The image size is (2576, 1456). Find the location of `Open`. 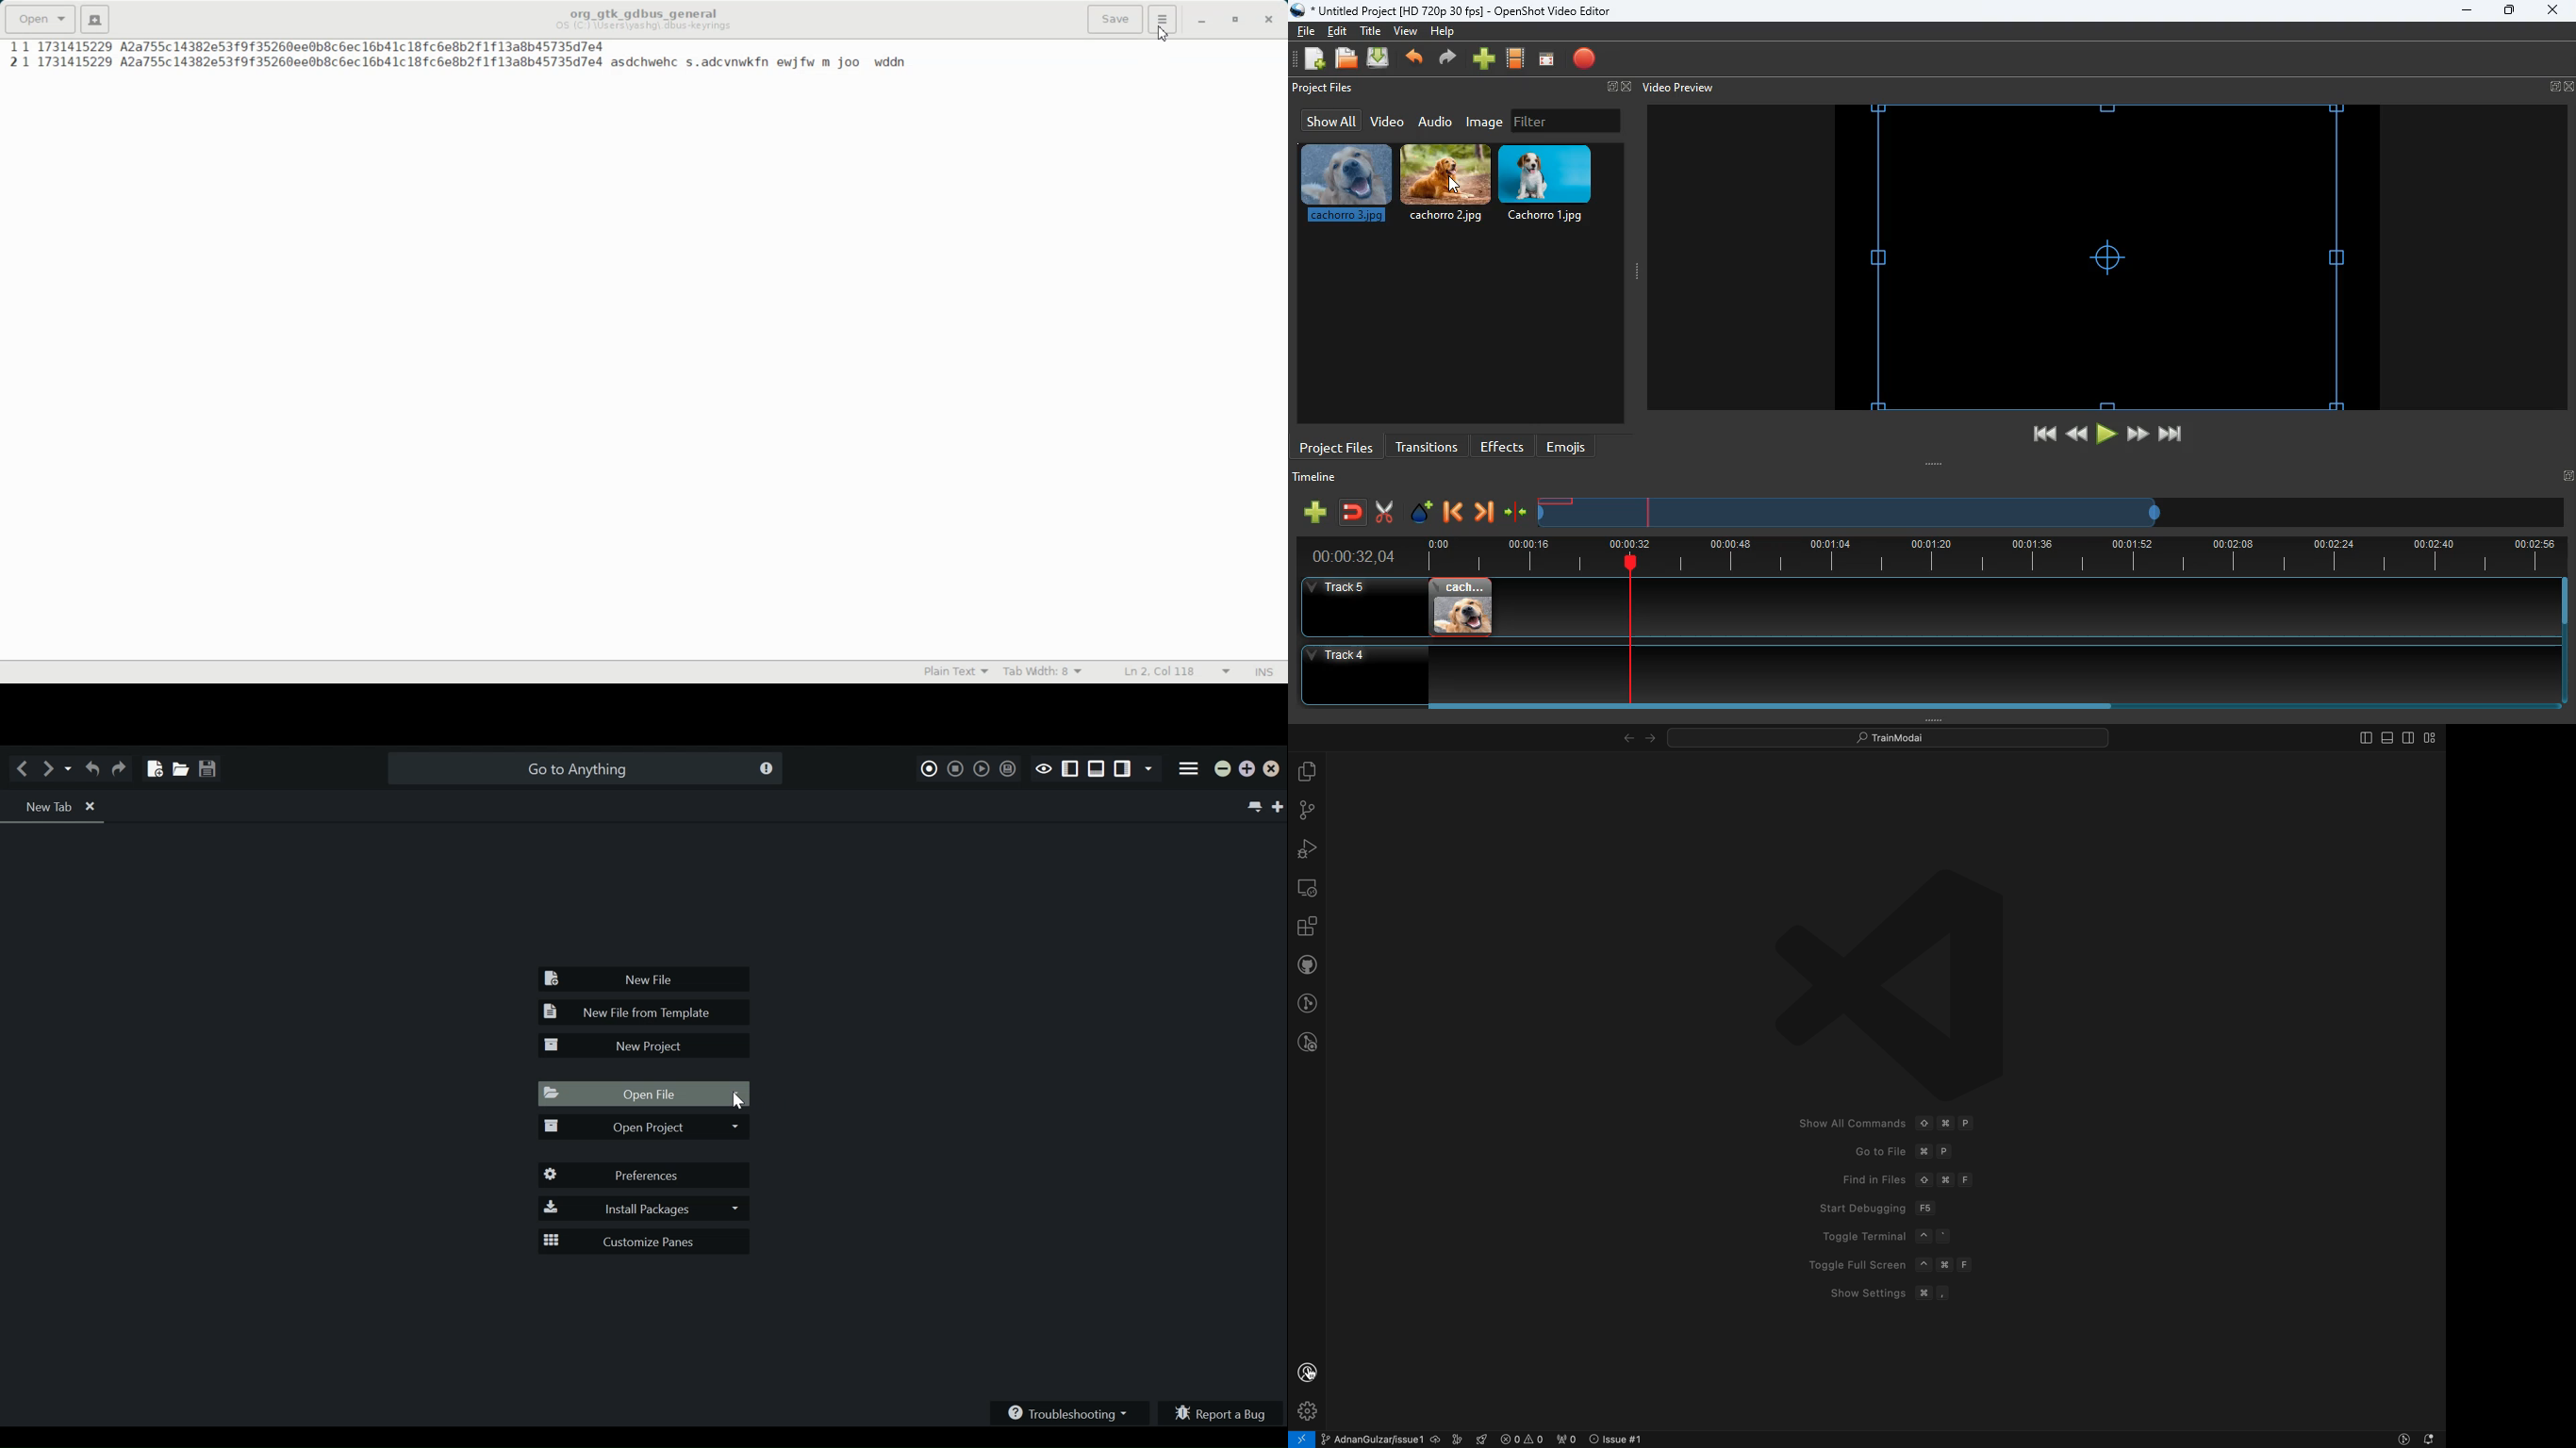

Open is located at coordinates (40, 17).